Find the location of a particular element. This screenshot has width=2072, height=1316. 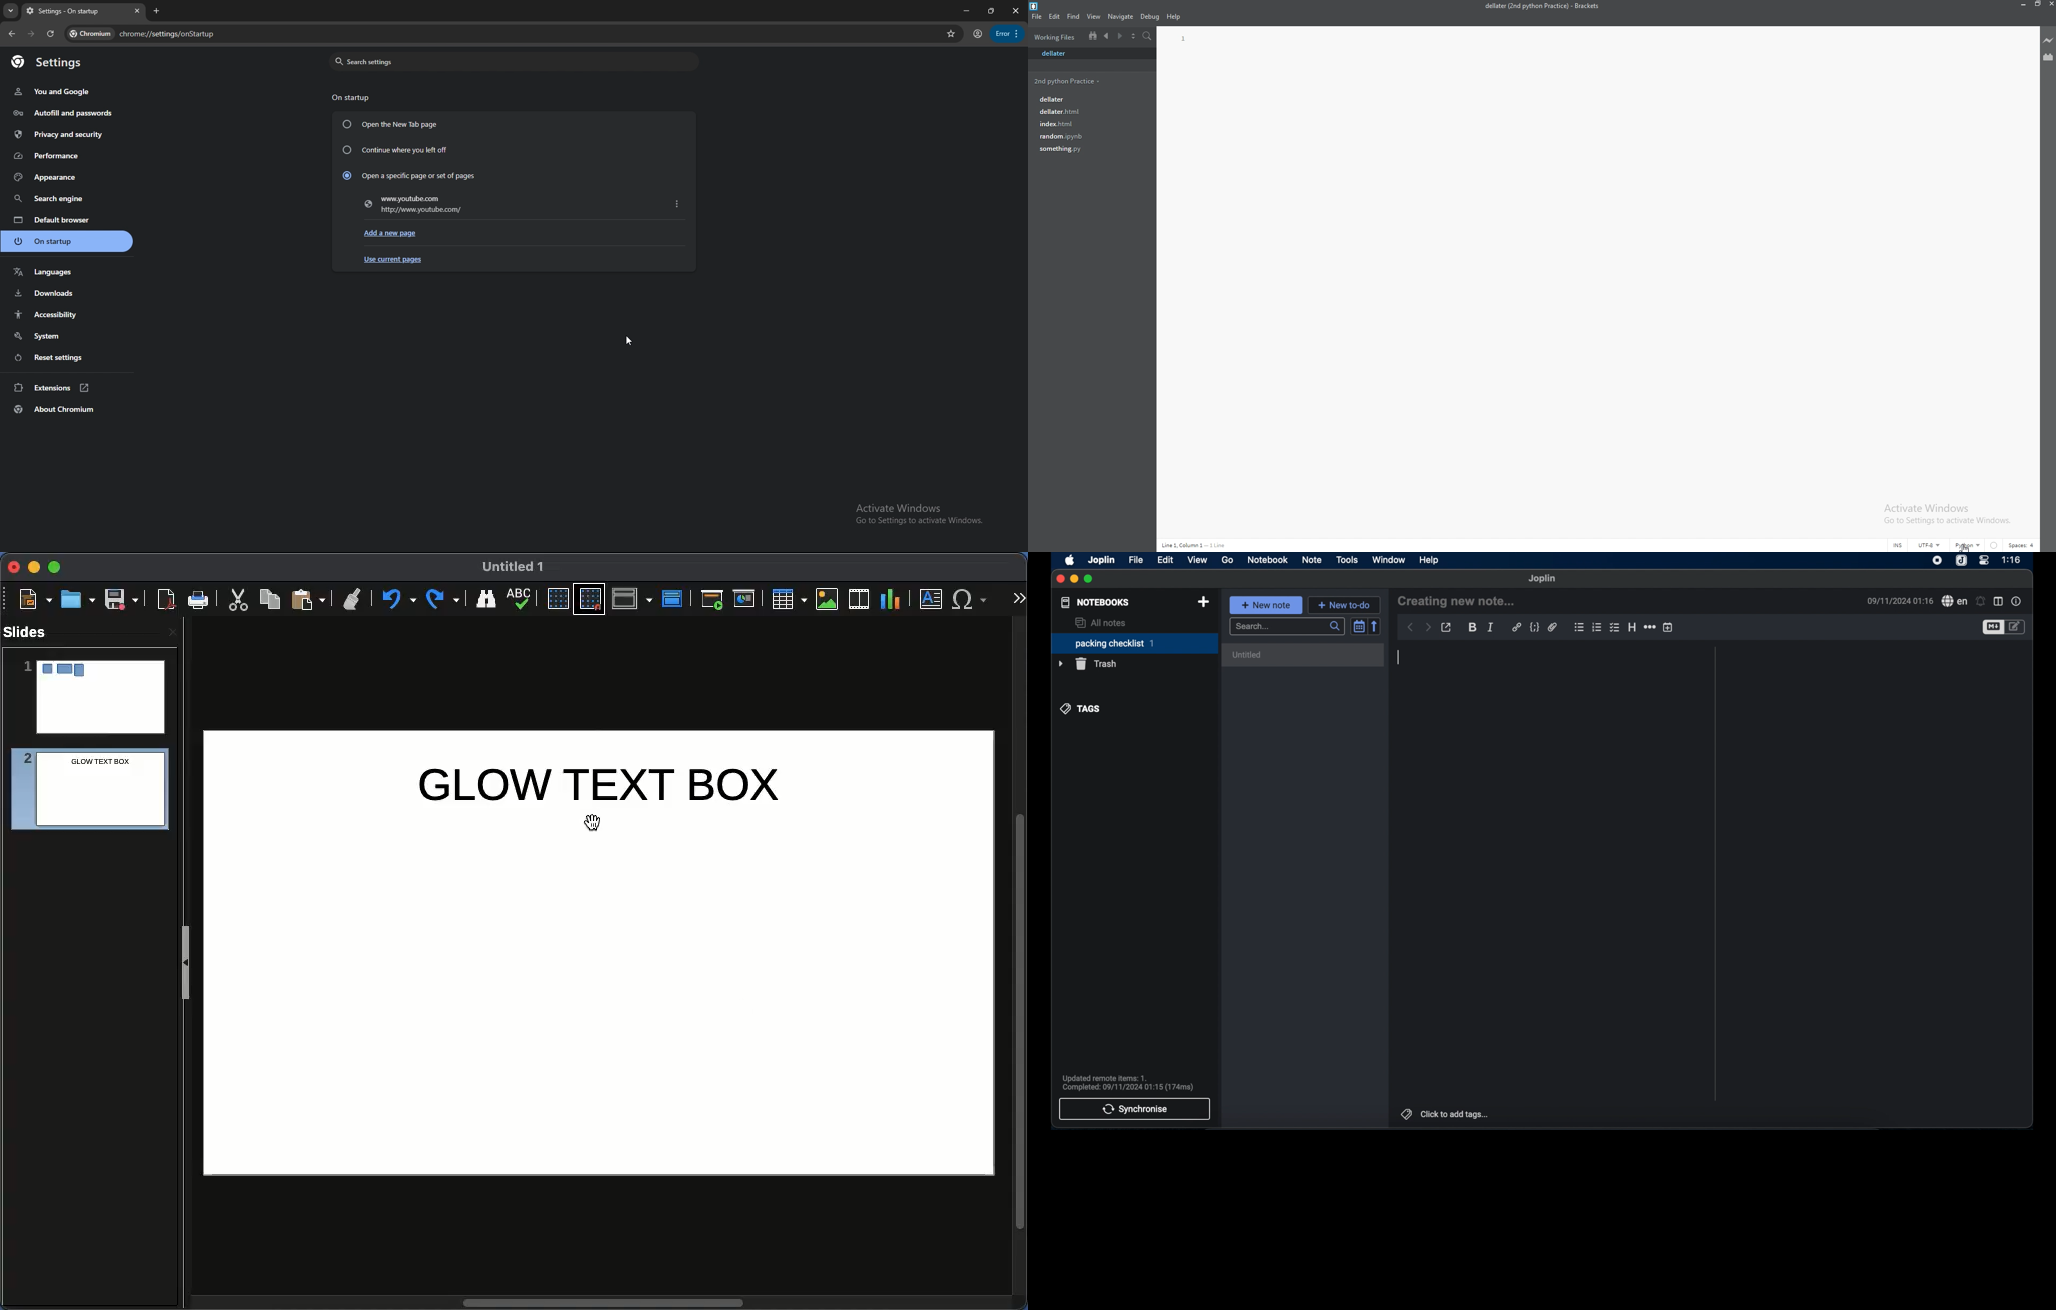

Close is located at coordinates (15, 567).